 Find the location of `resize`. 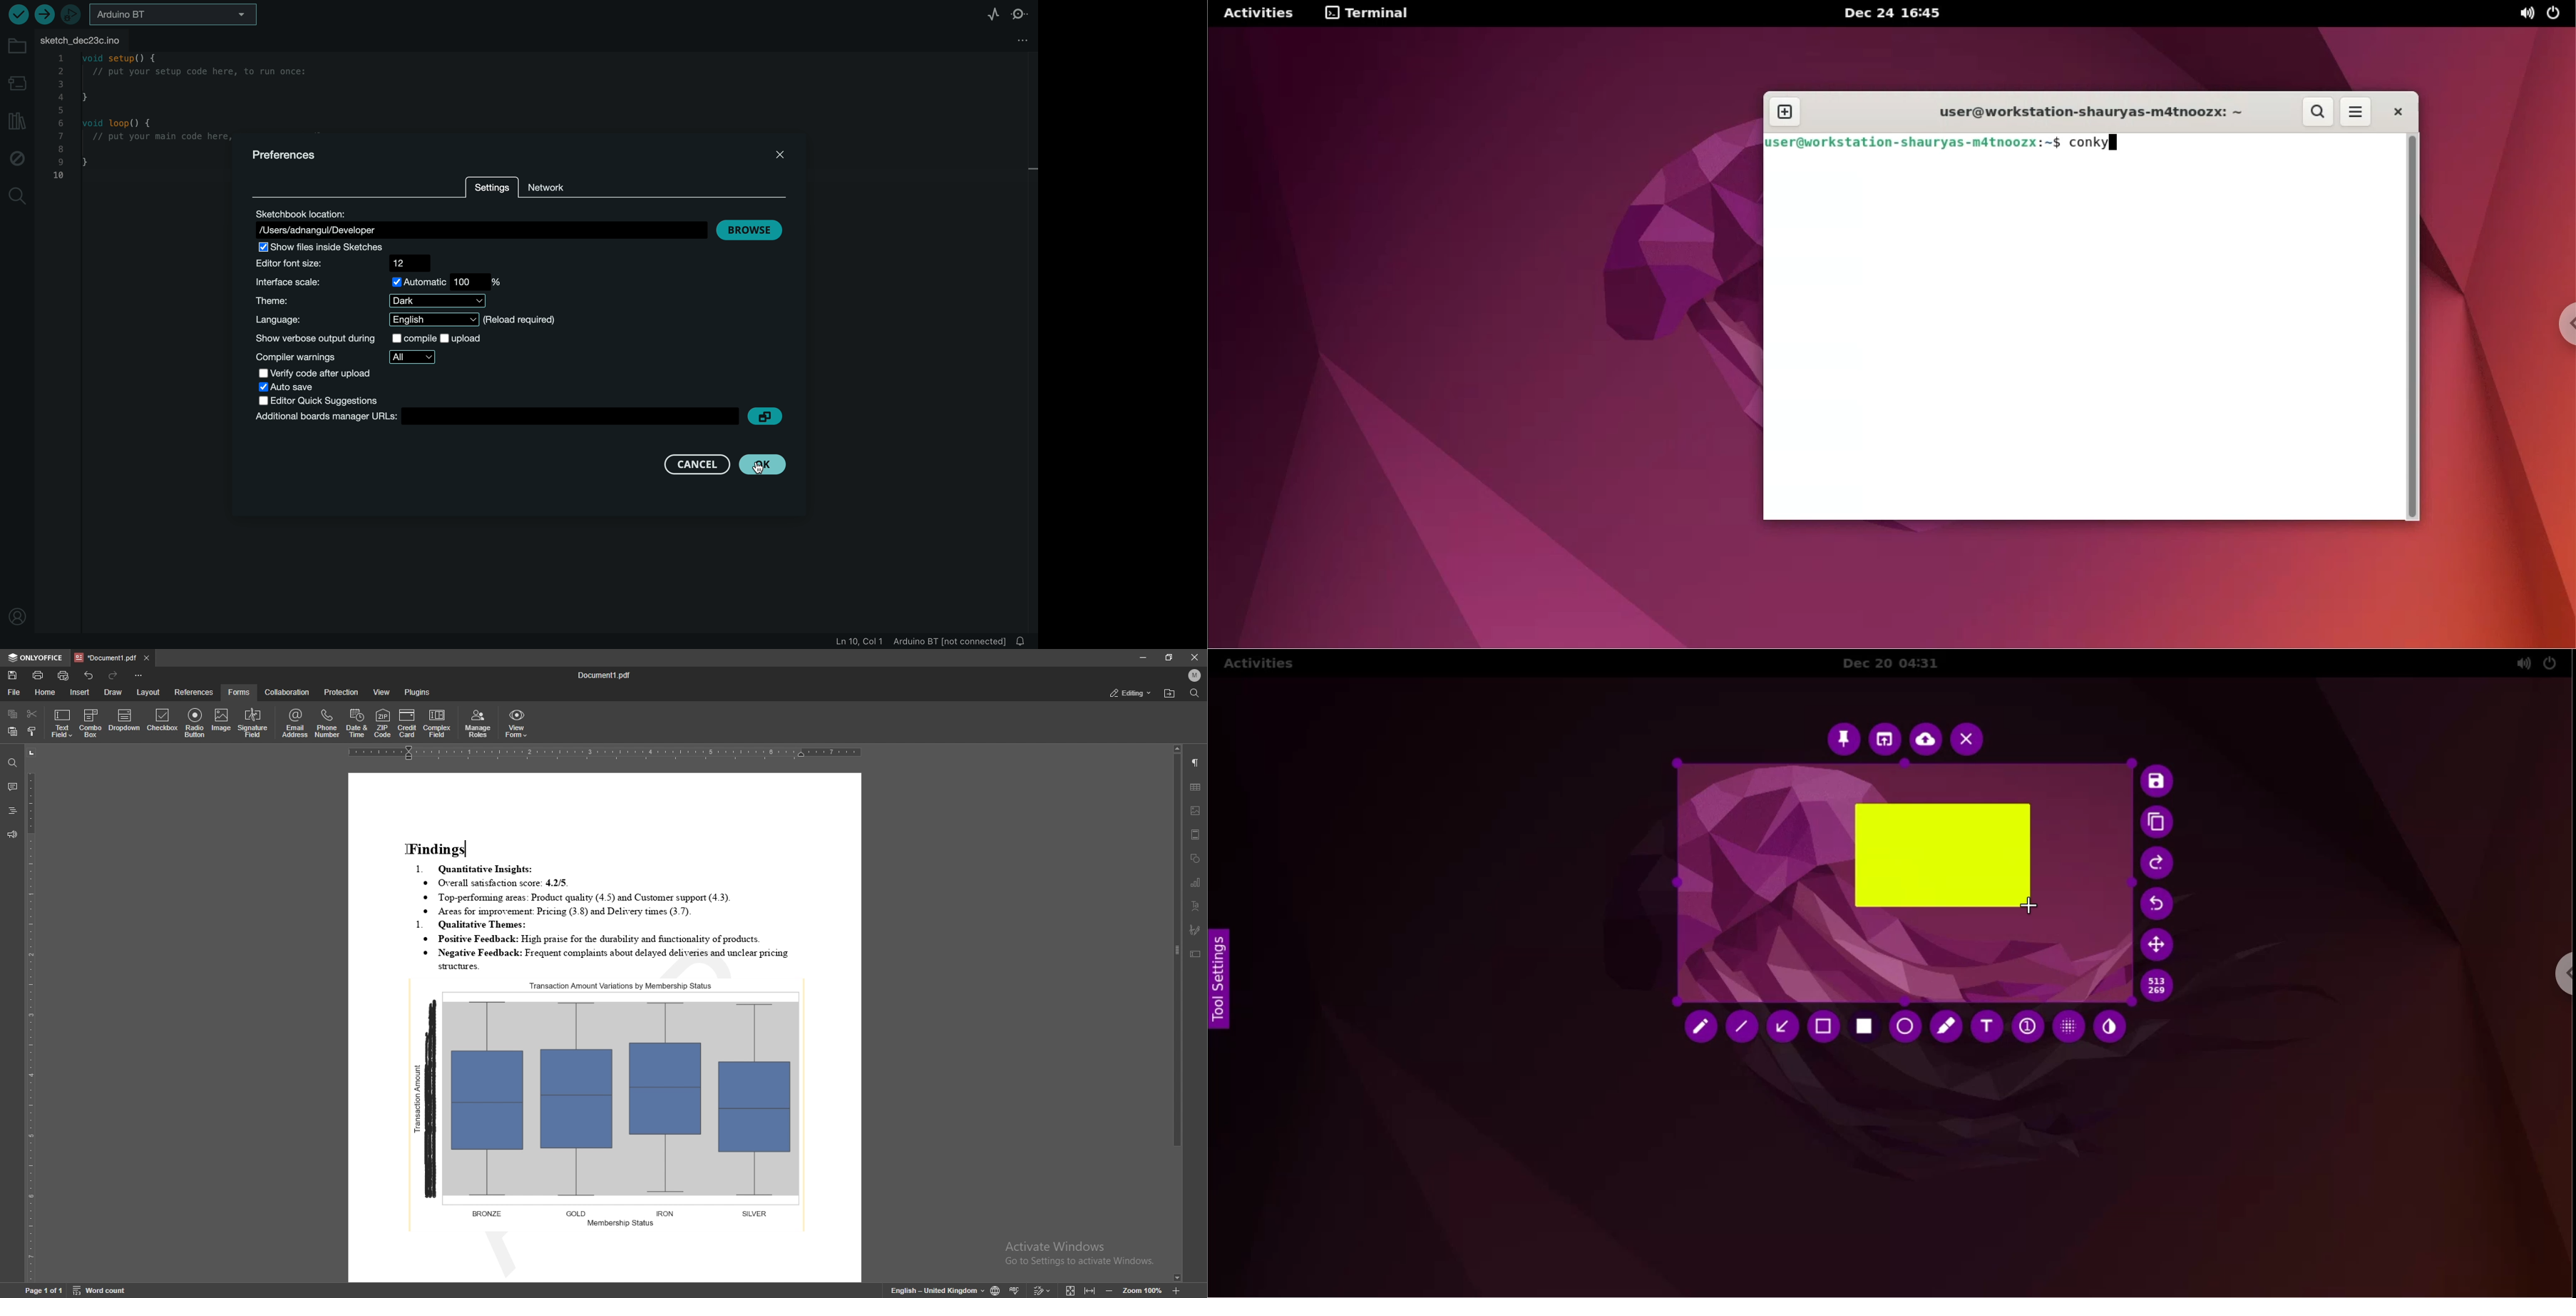

resize is located at coordinates (1169, 657).